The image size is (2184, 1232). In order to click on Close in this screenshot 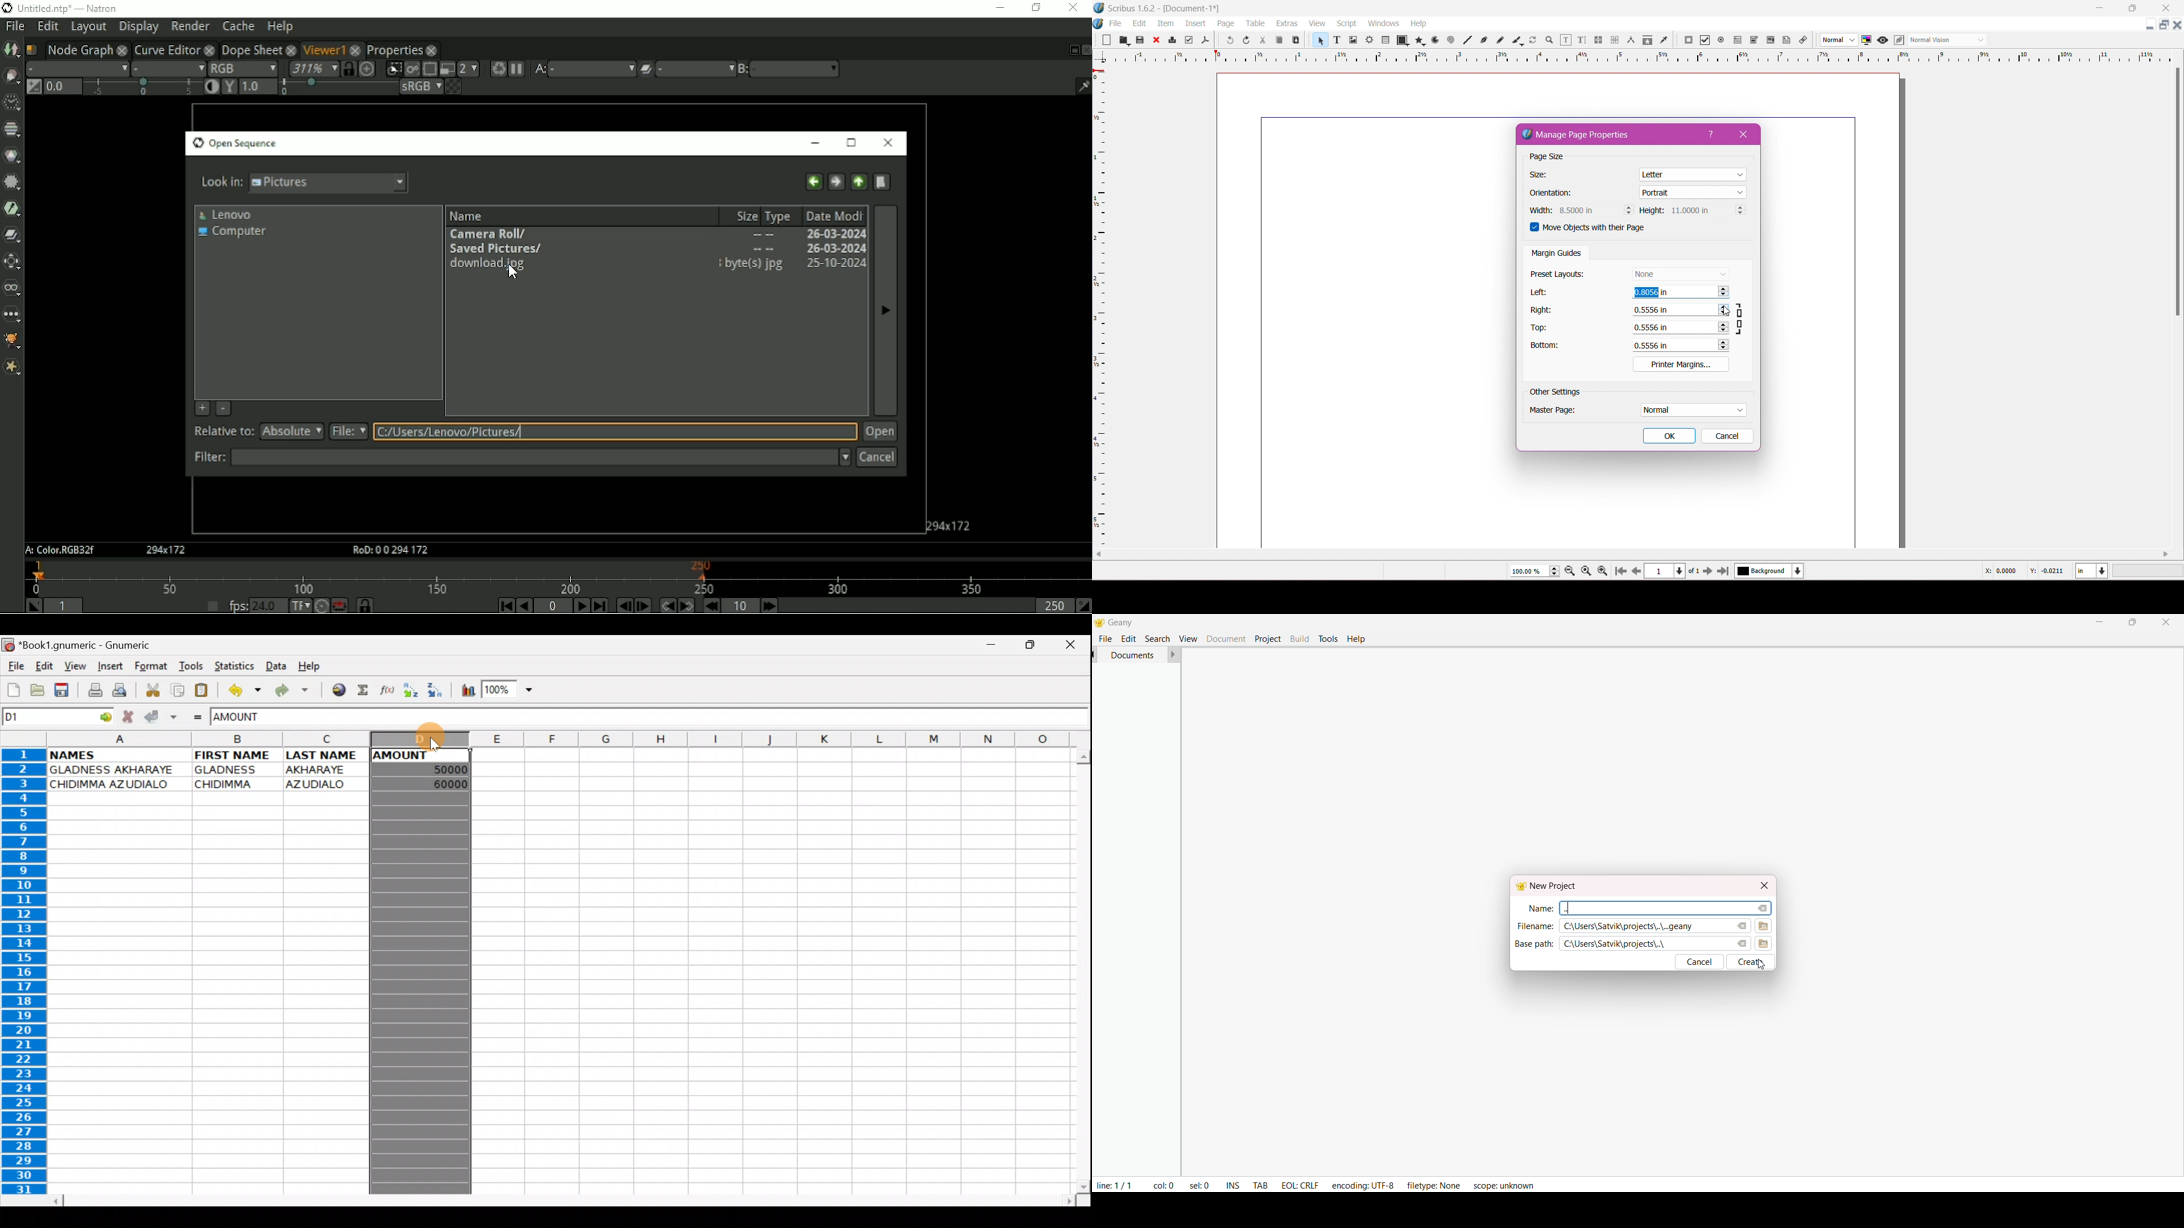, I will do `click(2162, 9)`.